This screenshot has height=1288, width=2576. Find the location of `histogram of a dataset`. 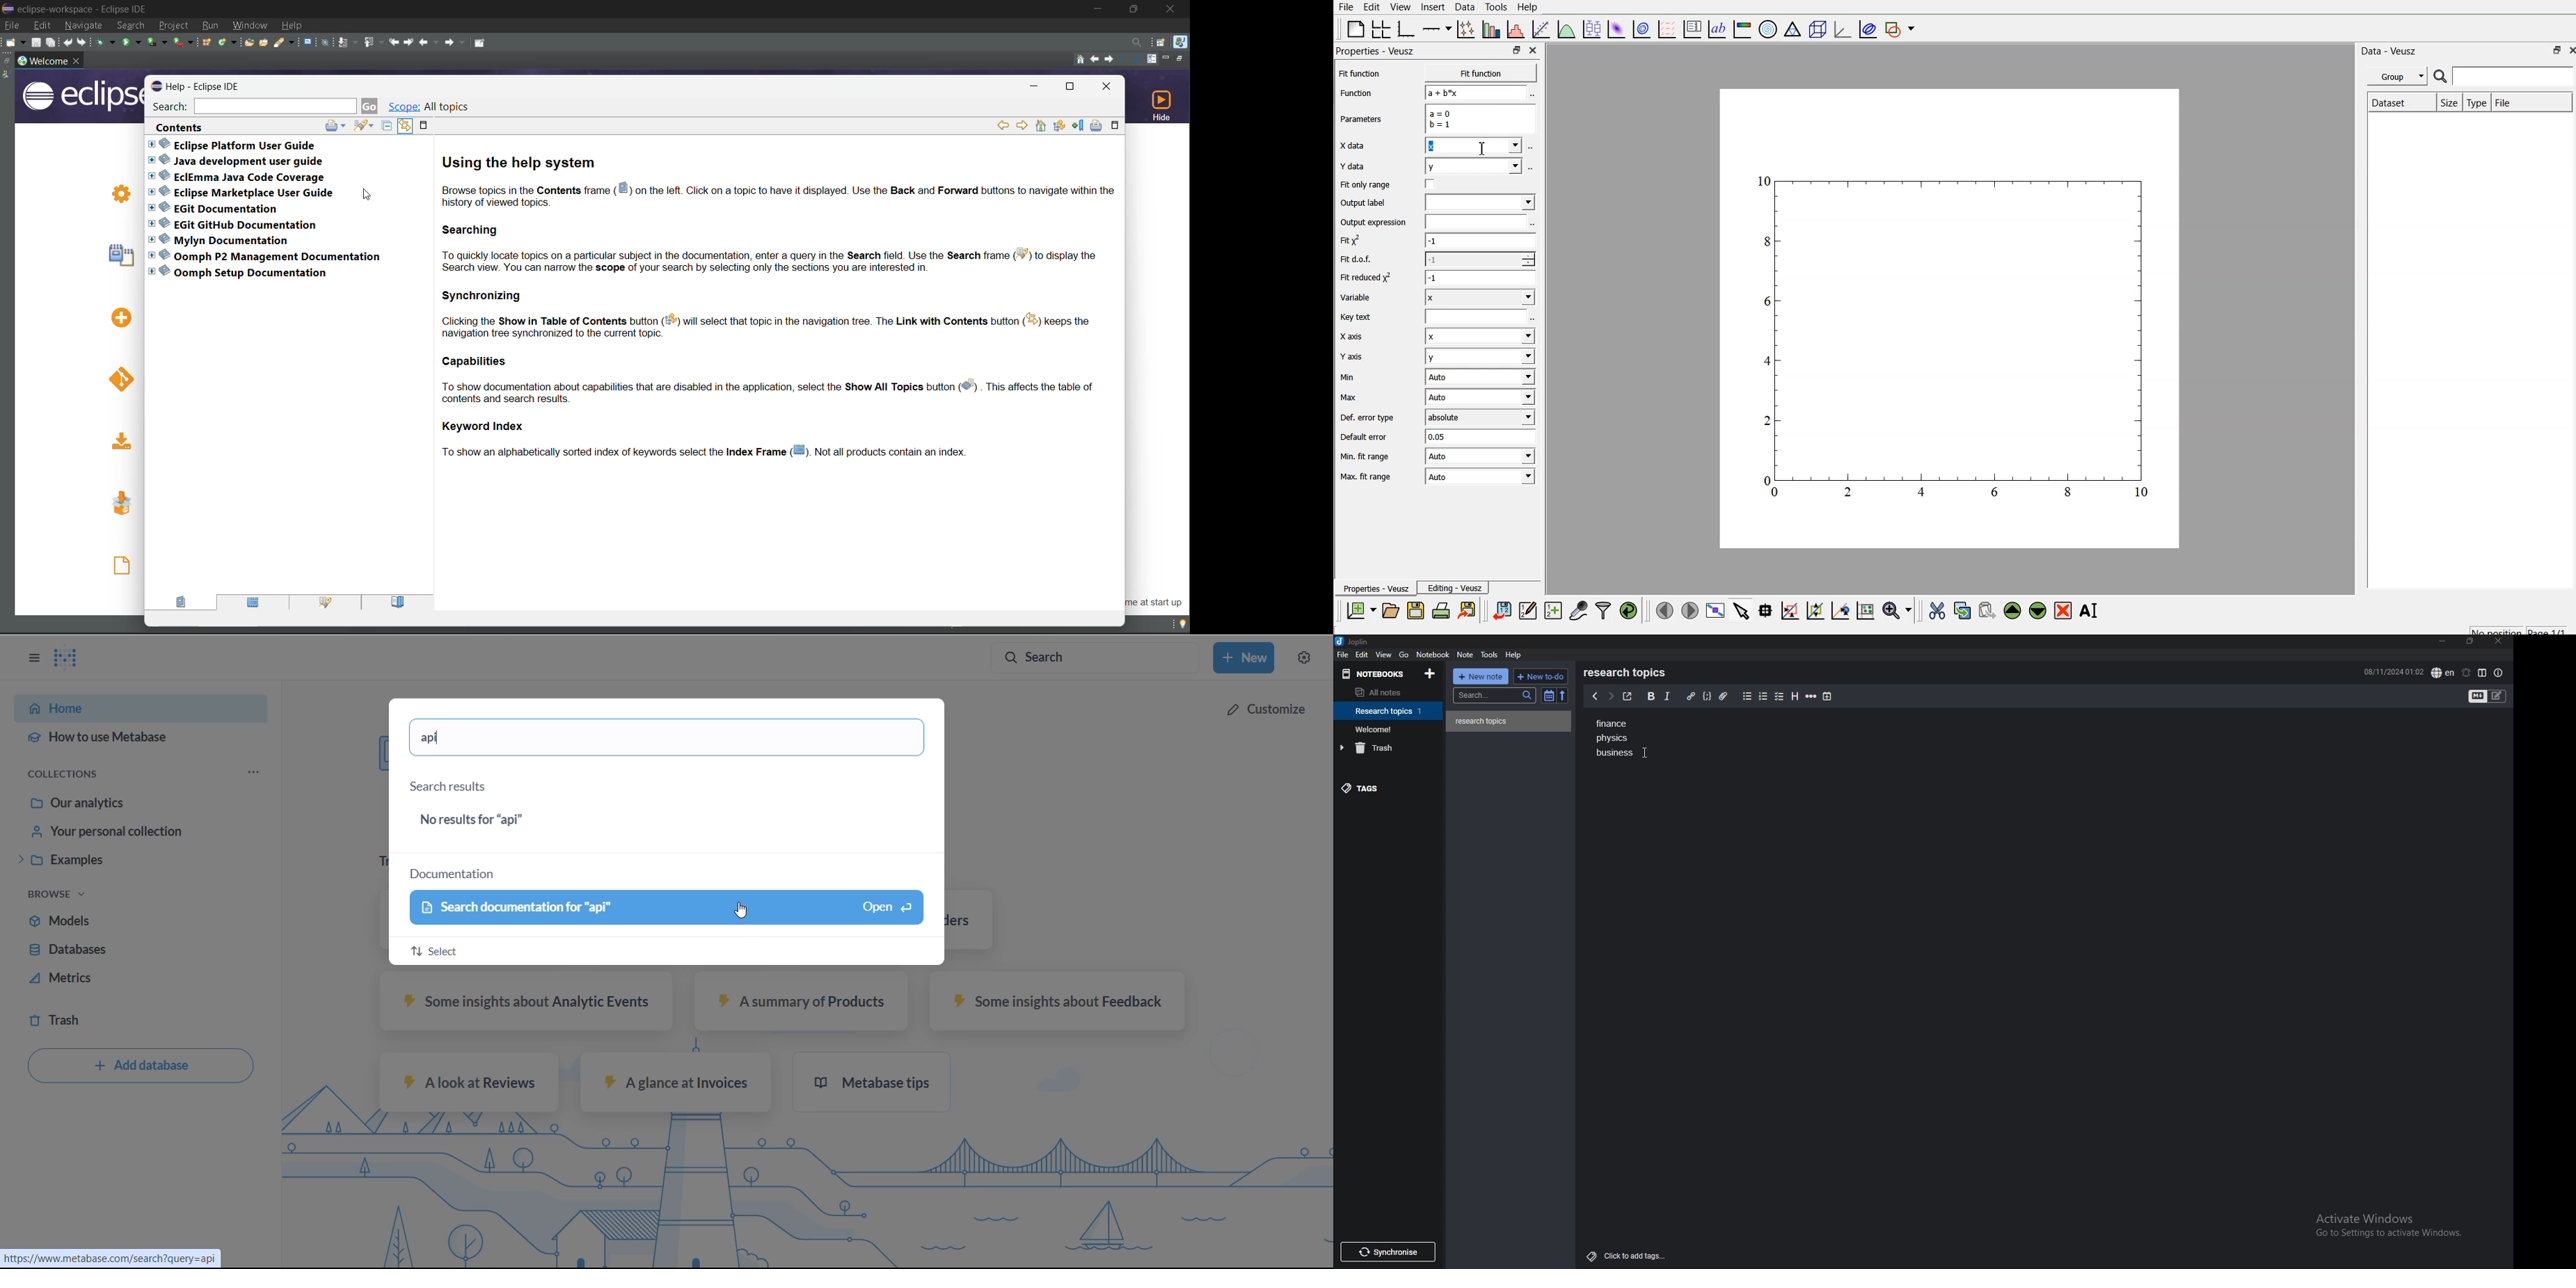

histogram of a dataset is located at coordinates (1515, 29).